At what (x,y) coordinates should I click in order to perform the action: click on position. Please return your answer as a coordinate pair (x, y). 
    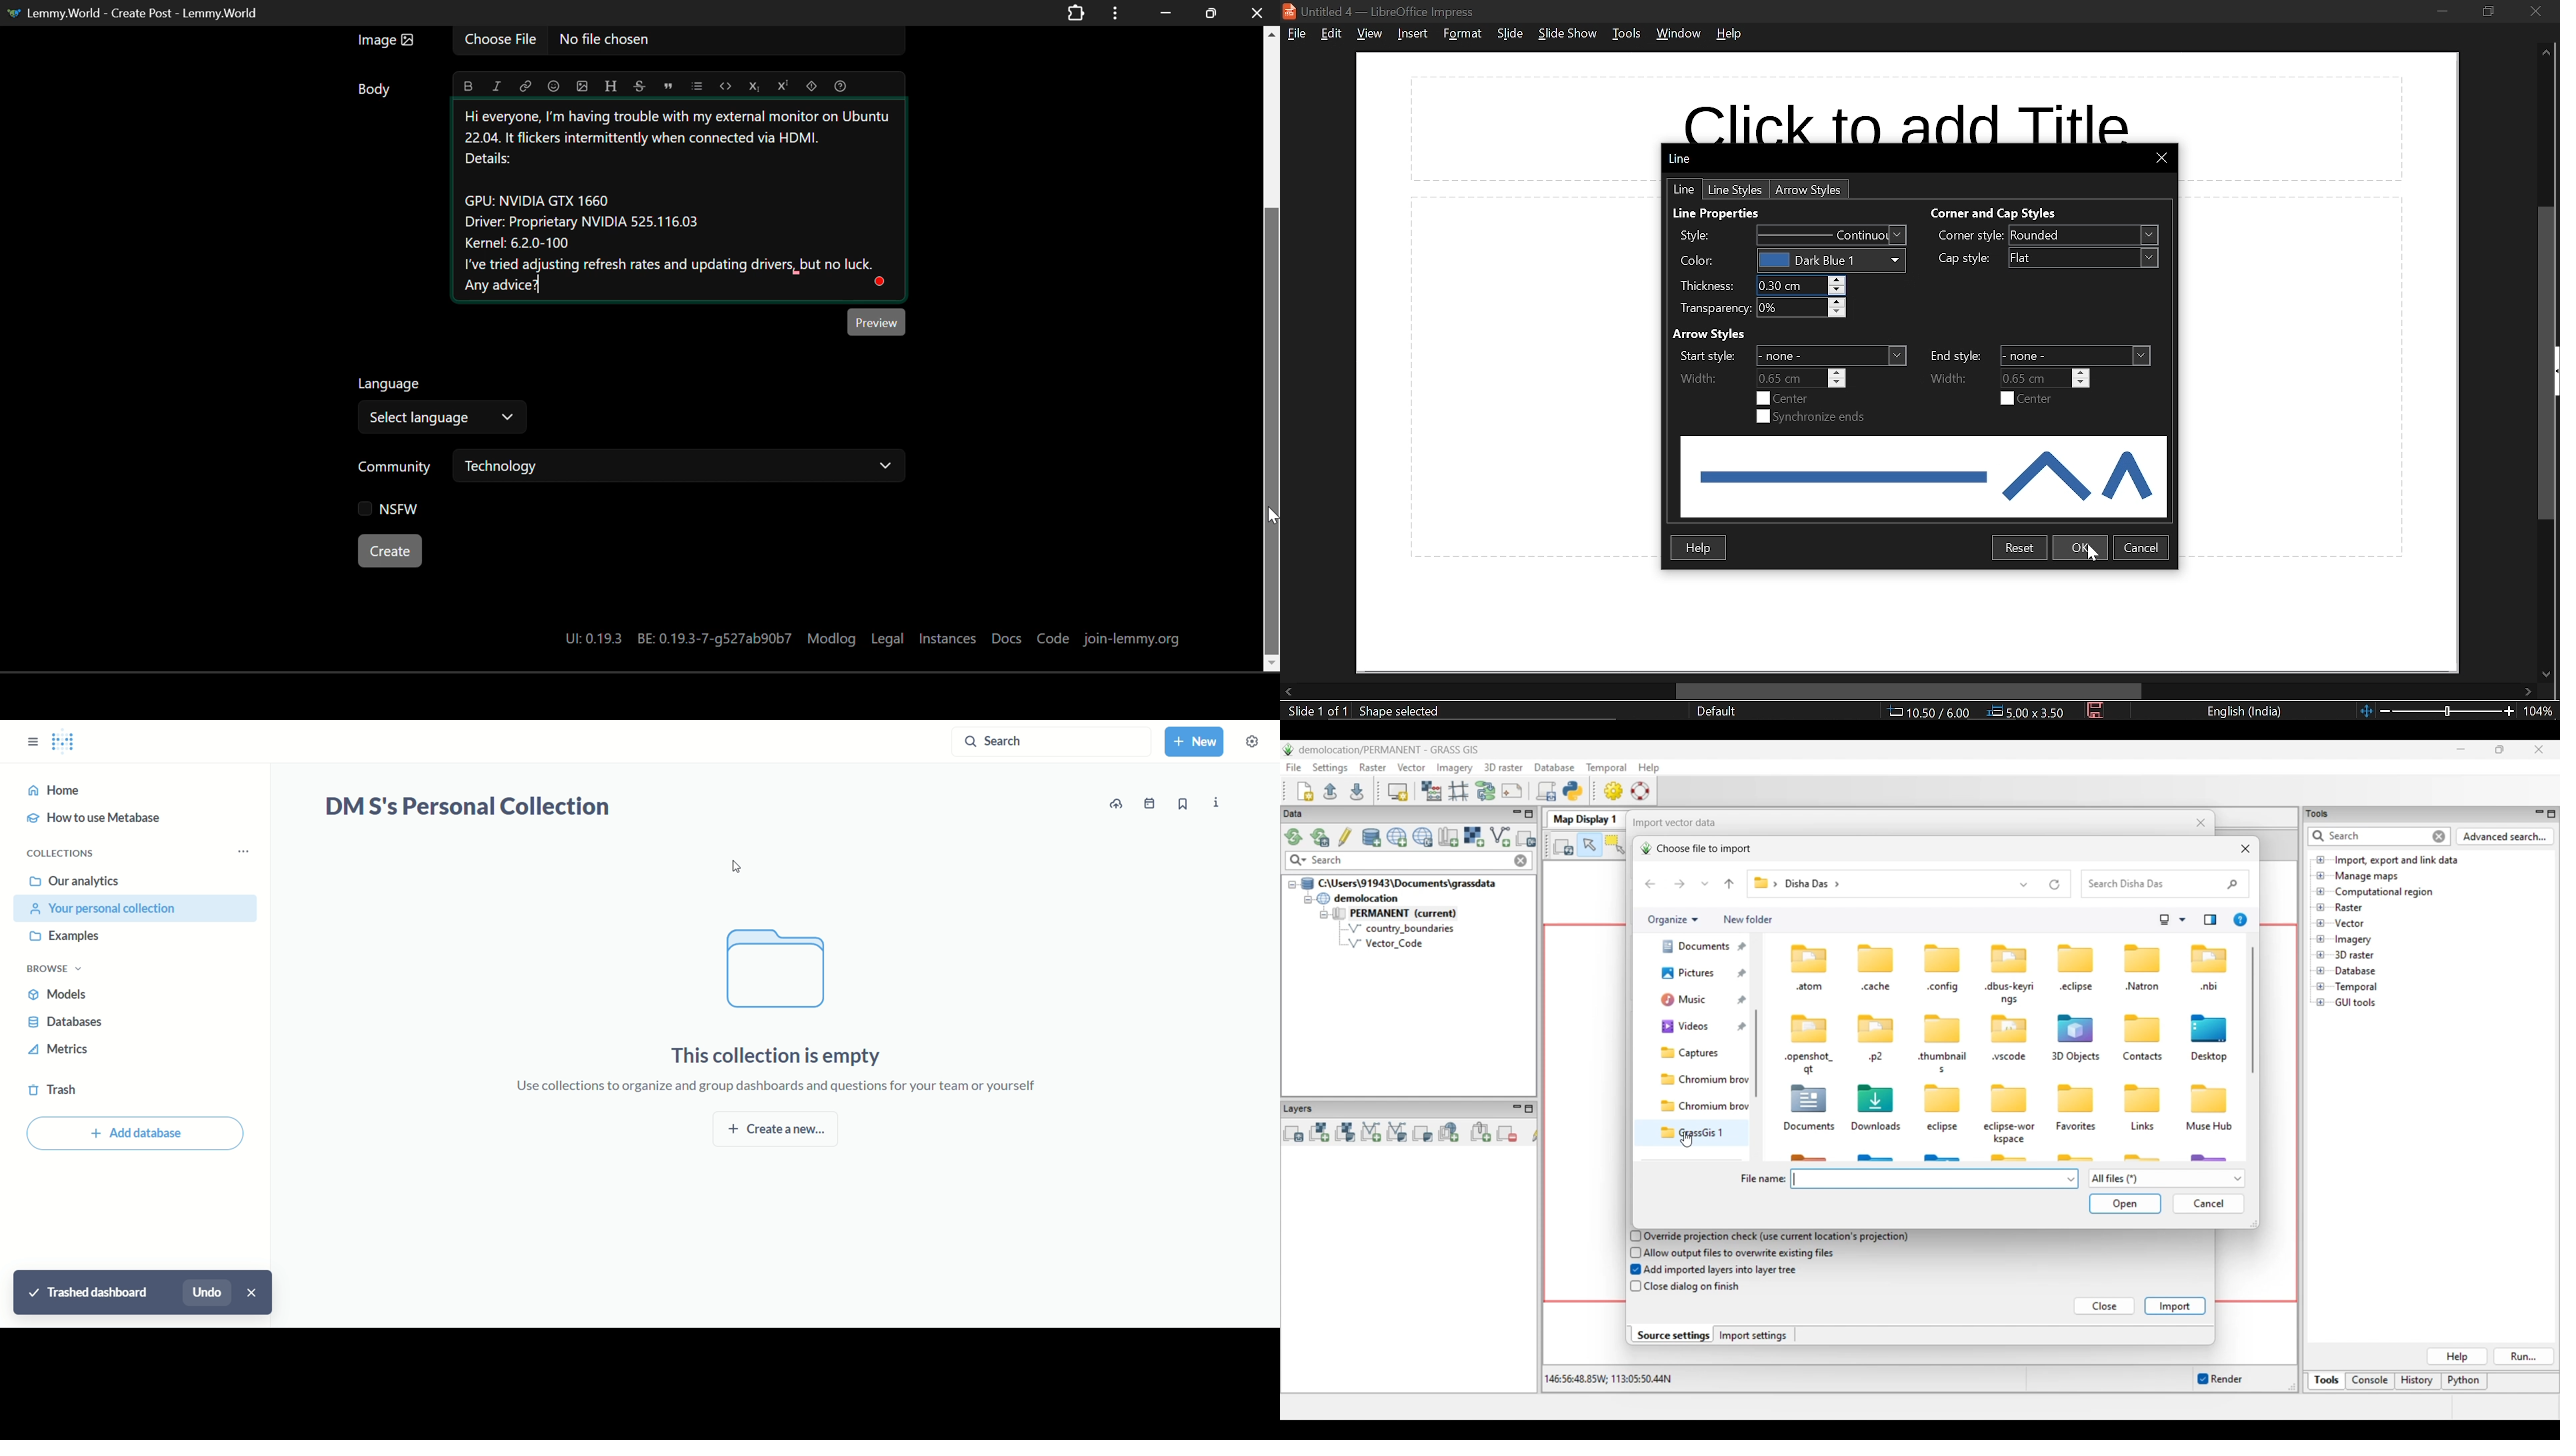
    Looking at the image, I should click on (2027, 712).